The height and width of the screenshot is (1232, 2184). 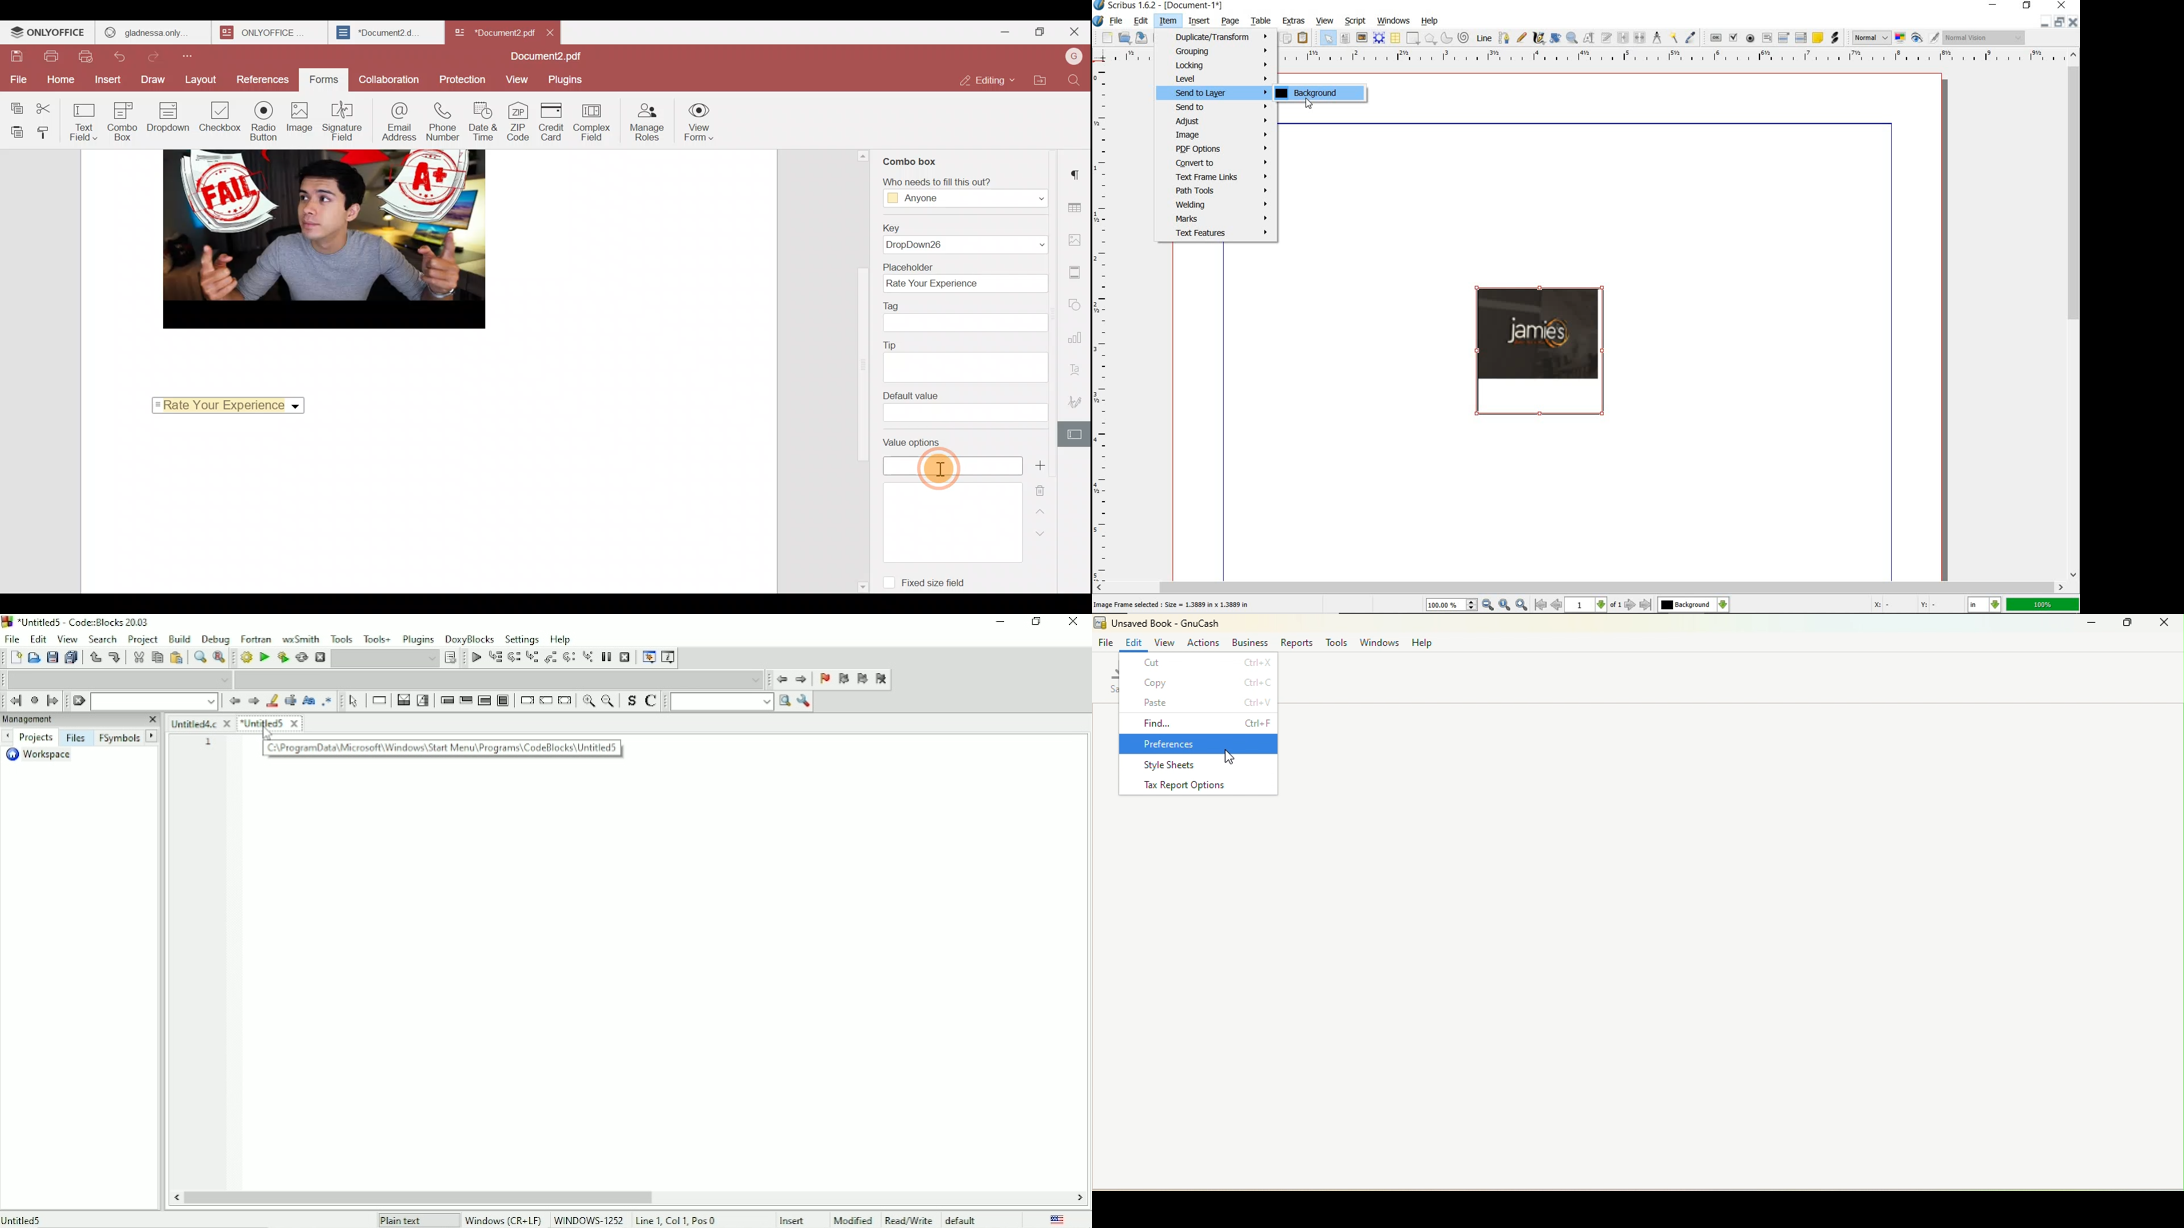 I want to click on scrollbar, so click(x=1581, y=587).